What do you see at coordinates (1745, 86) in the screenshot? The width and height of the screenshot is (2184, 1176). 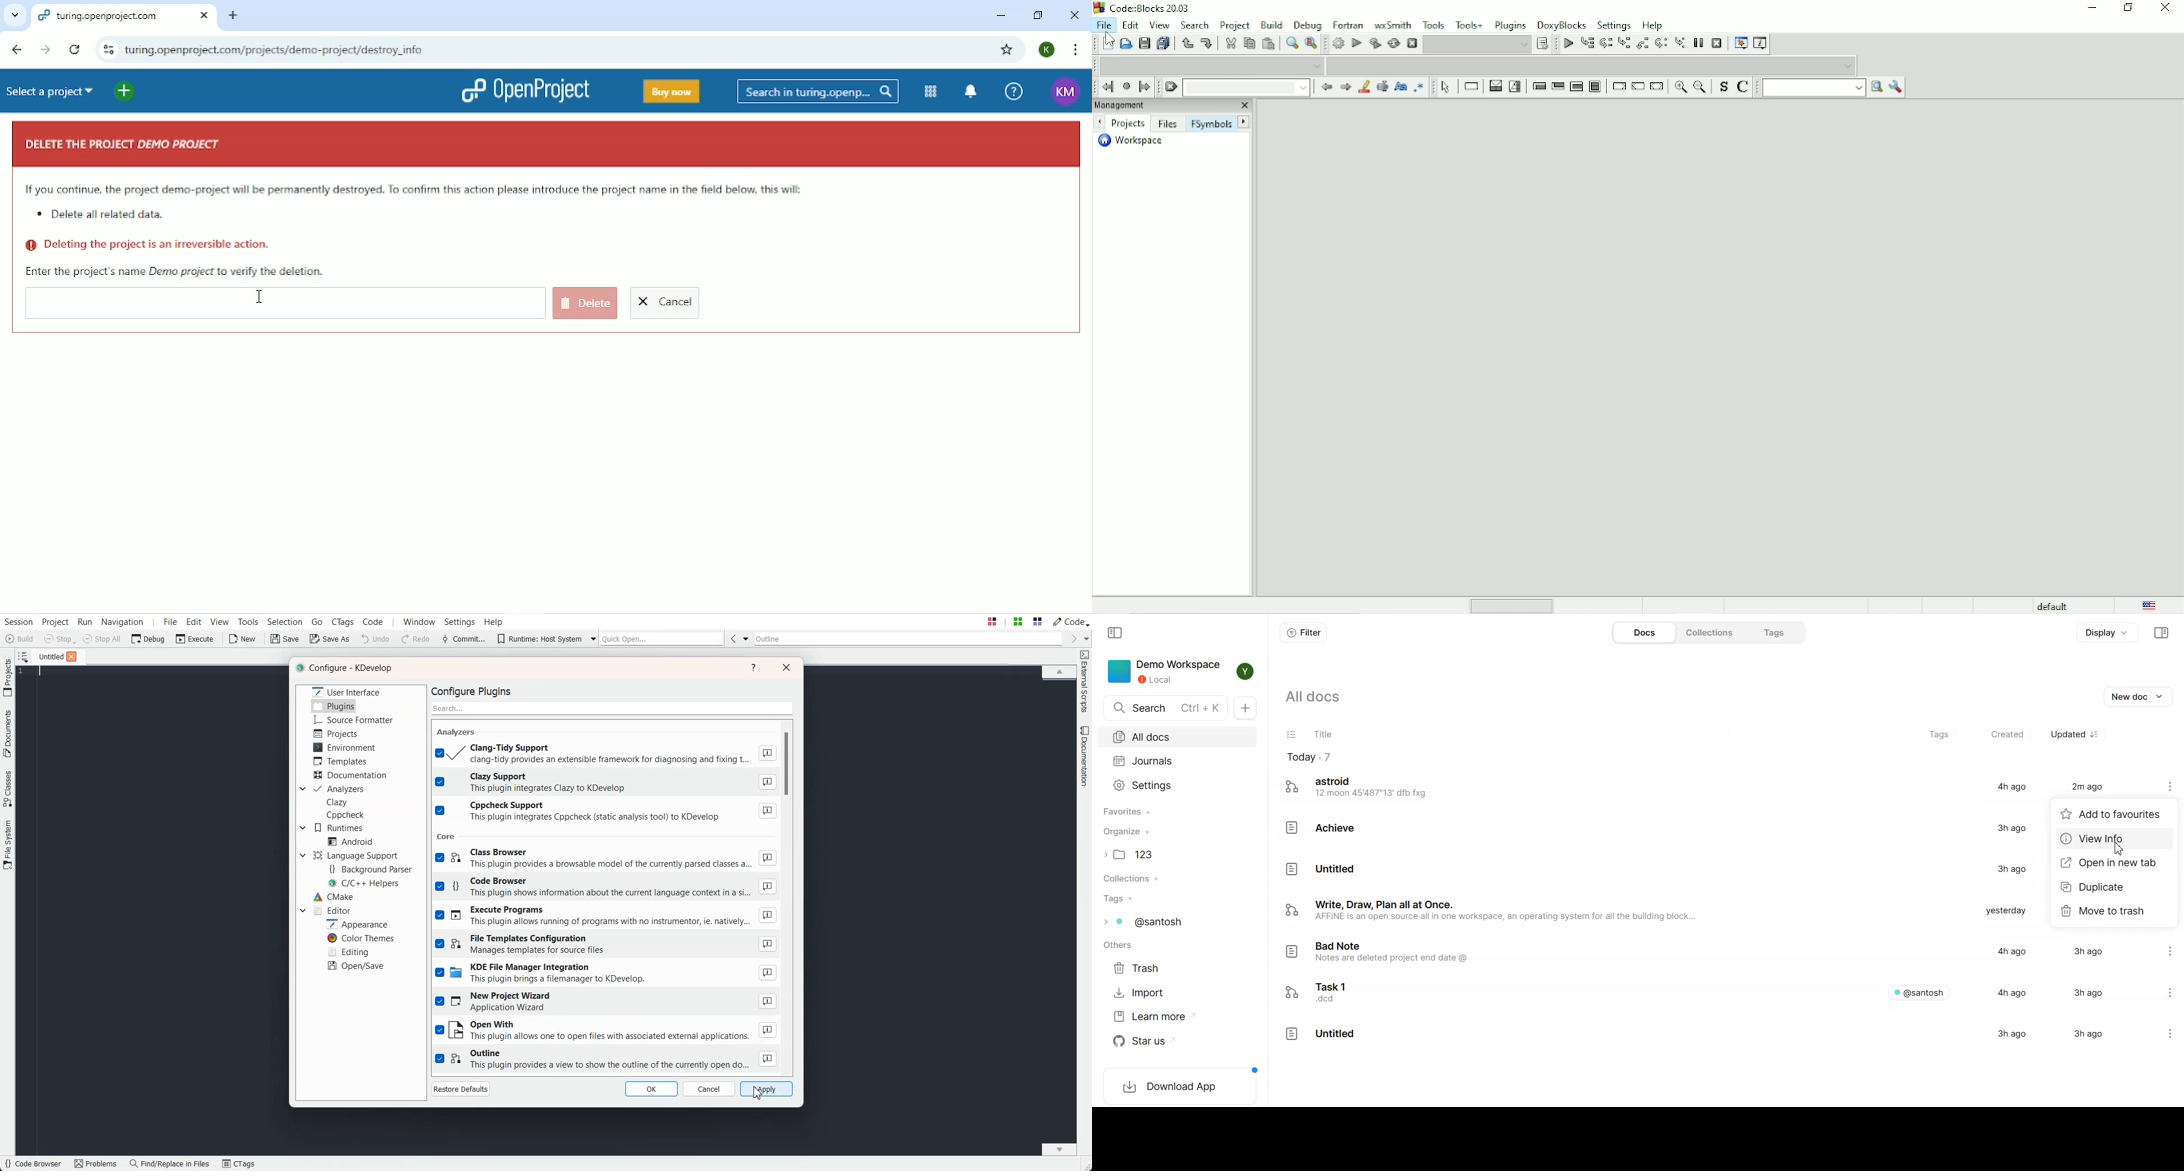 I see `Toggle comments` at bounding box center [1745, 86].